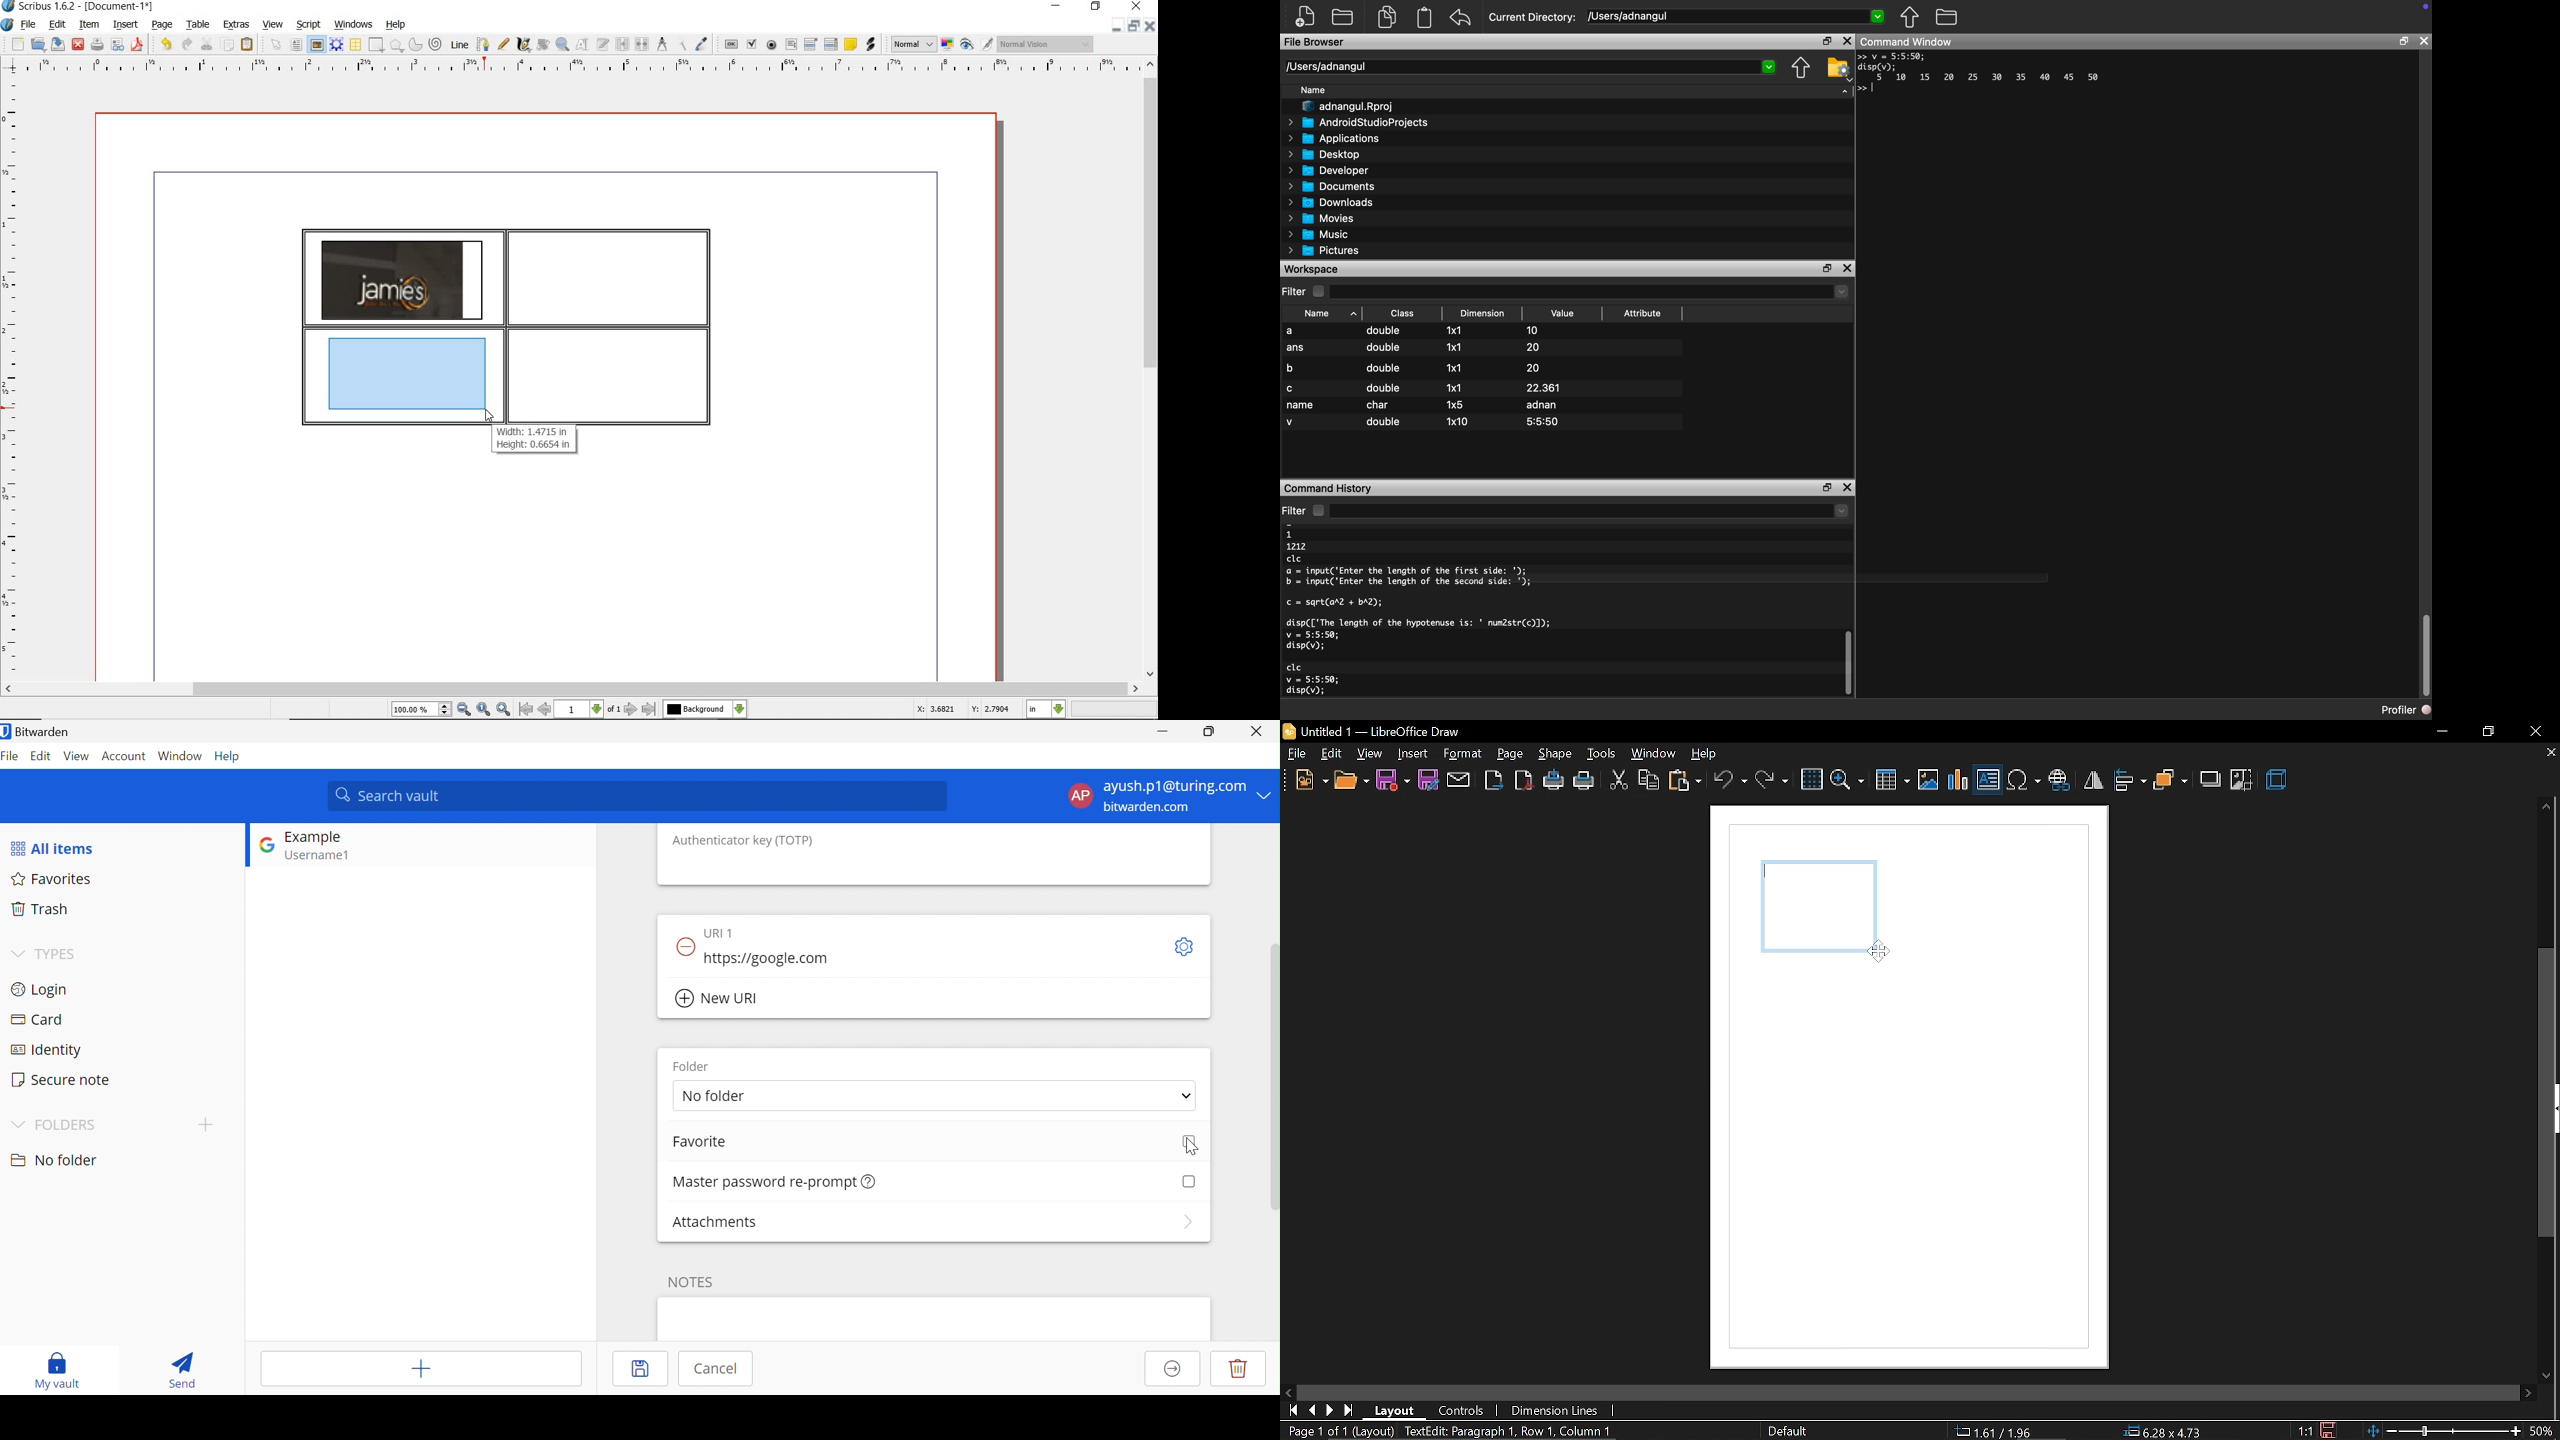 The height and width of the screenshot is (1456, 2576). I want to click on Add item, so click(420, 1367).